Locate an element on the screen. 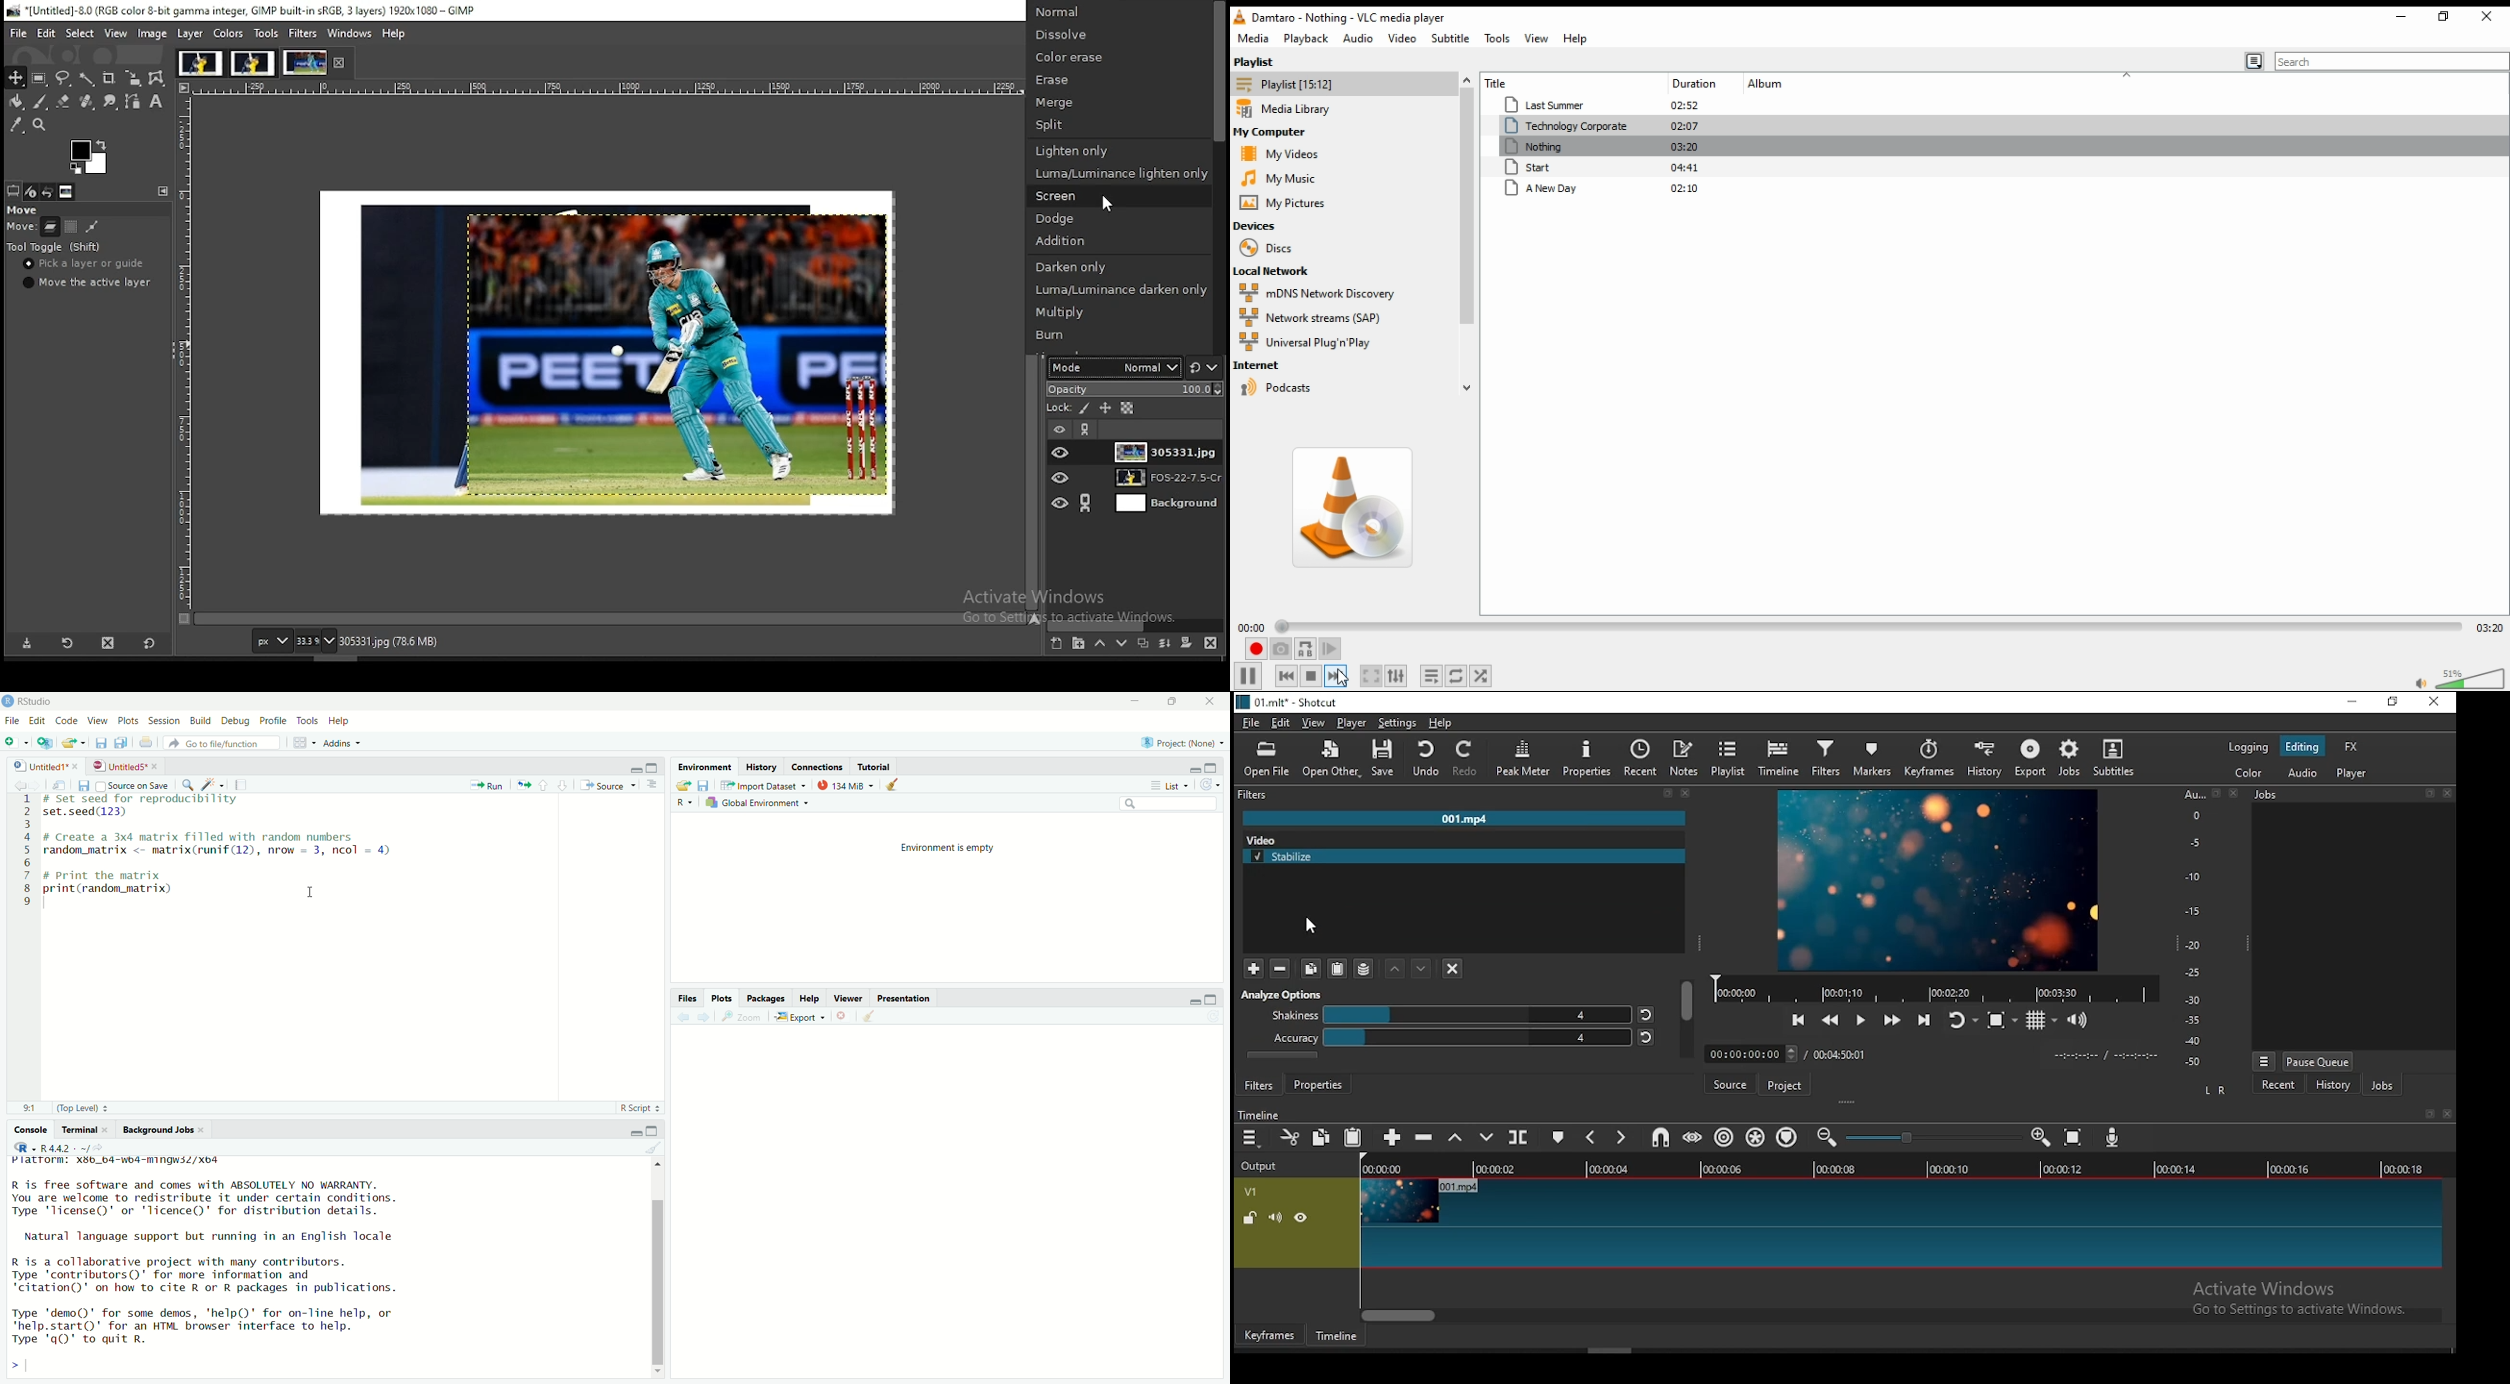 The height and width of the screenshot is (1400, 2520). clear is located at coordinates (893, 786).